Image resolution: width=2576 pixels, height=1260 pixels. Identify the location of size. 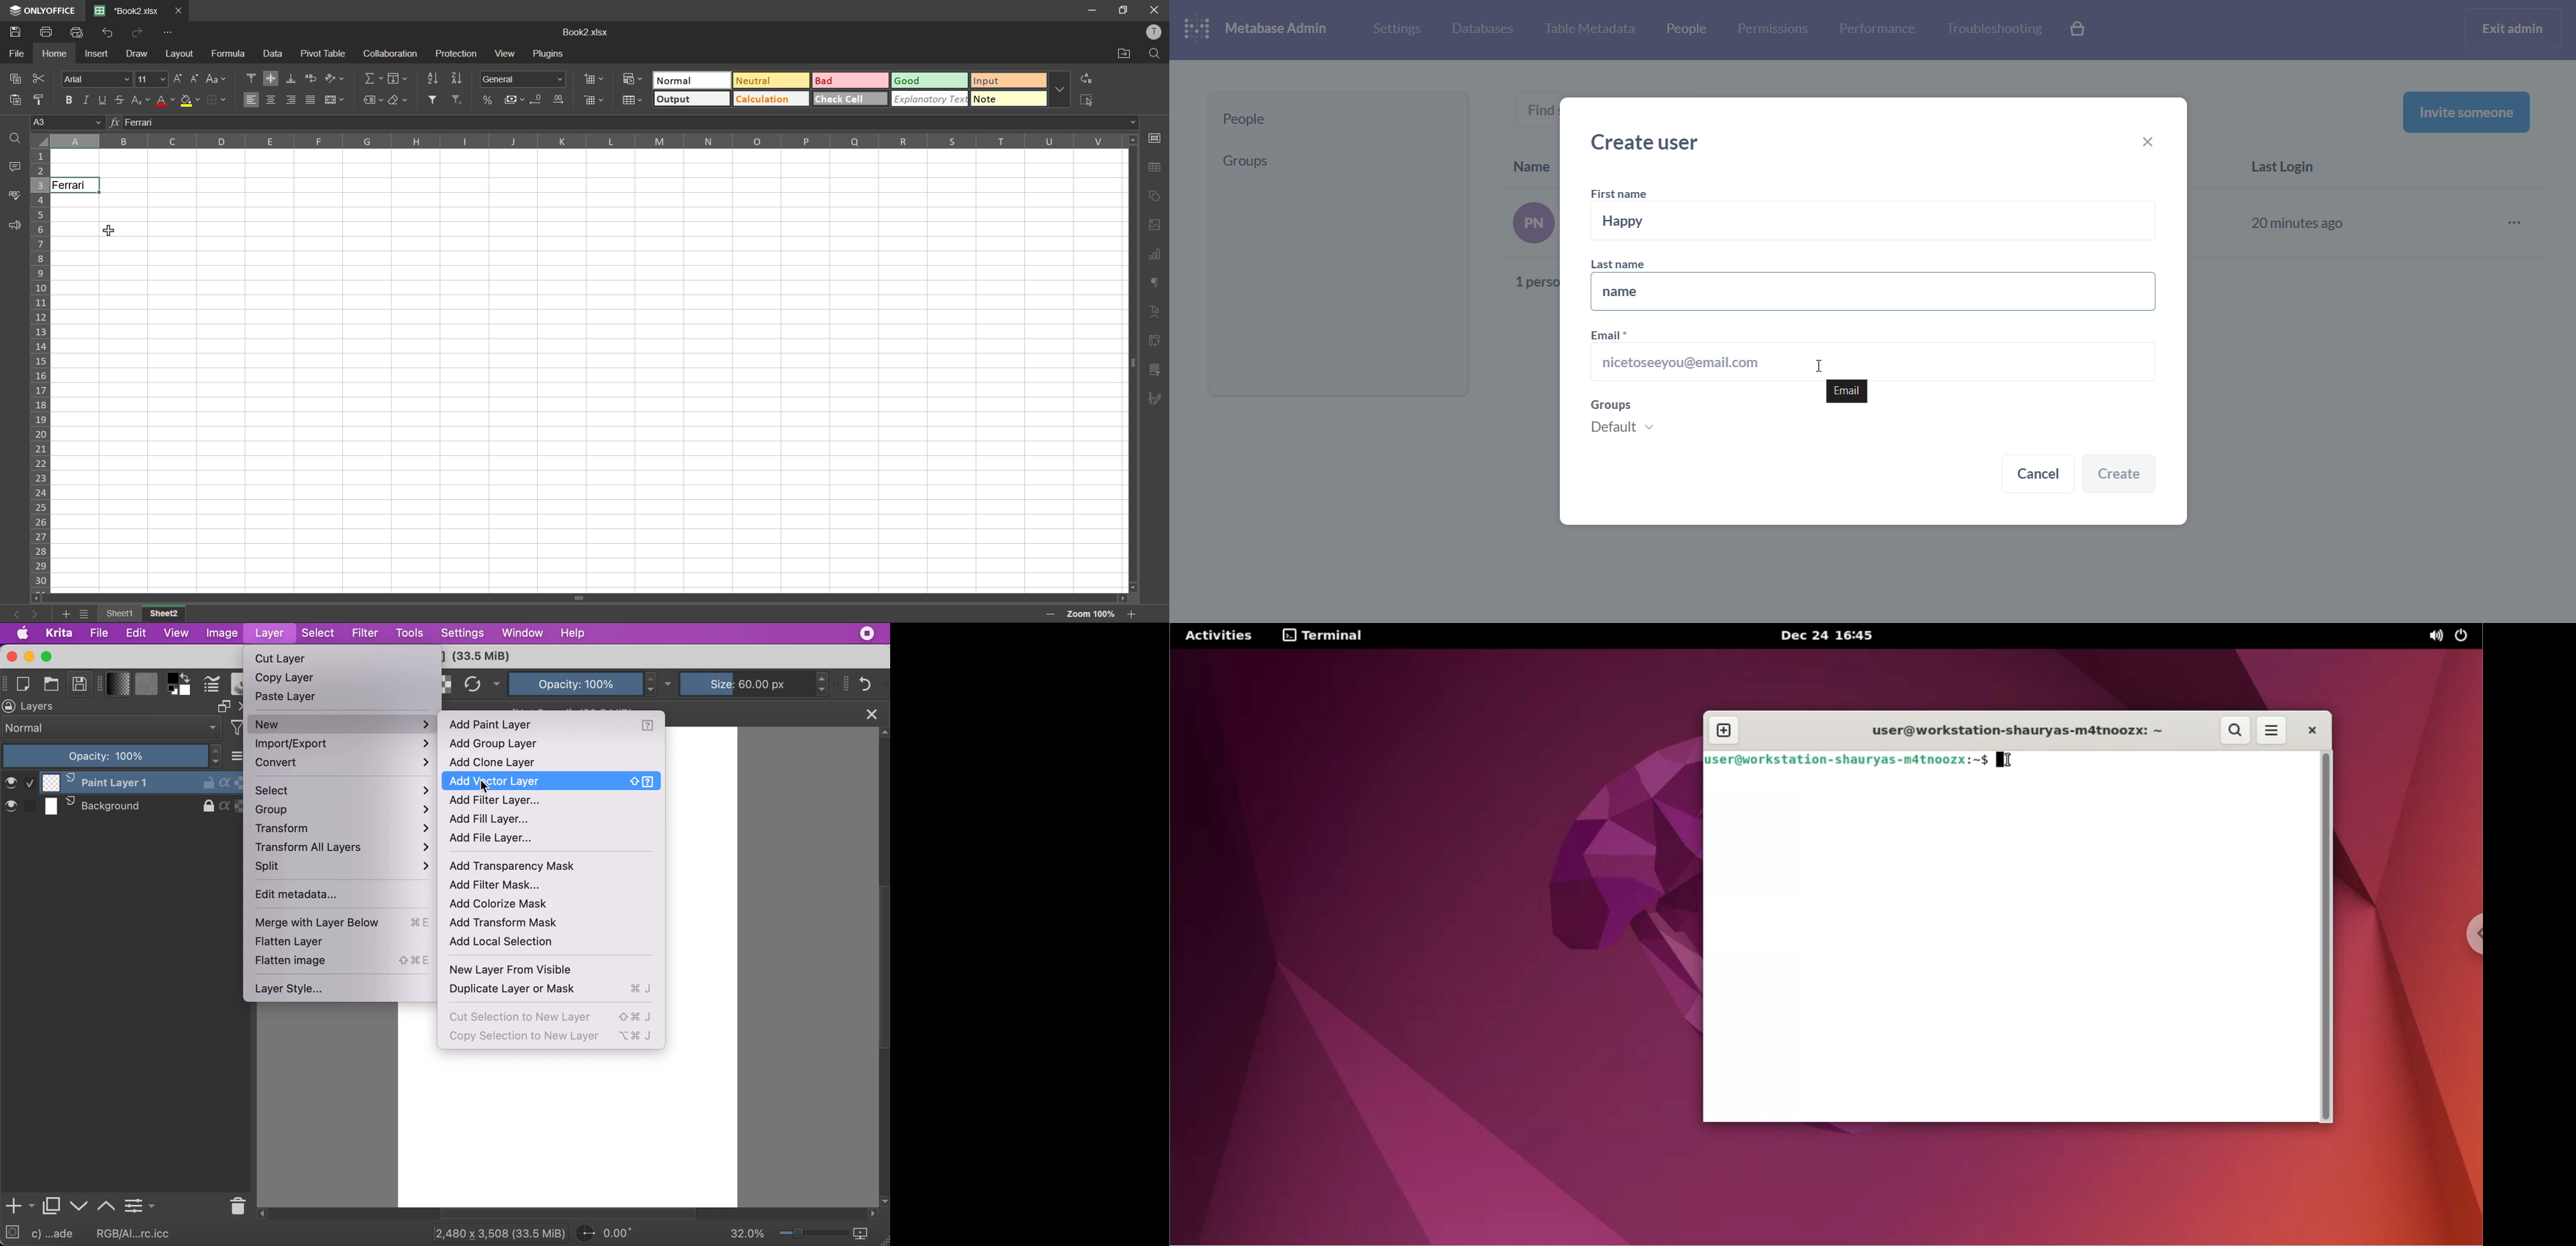
(750, 683).